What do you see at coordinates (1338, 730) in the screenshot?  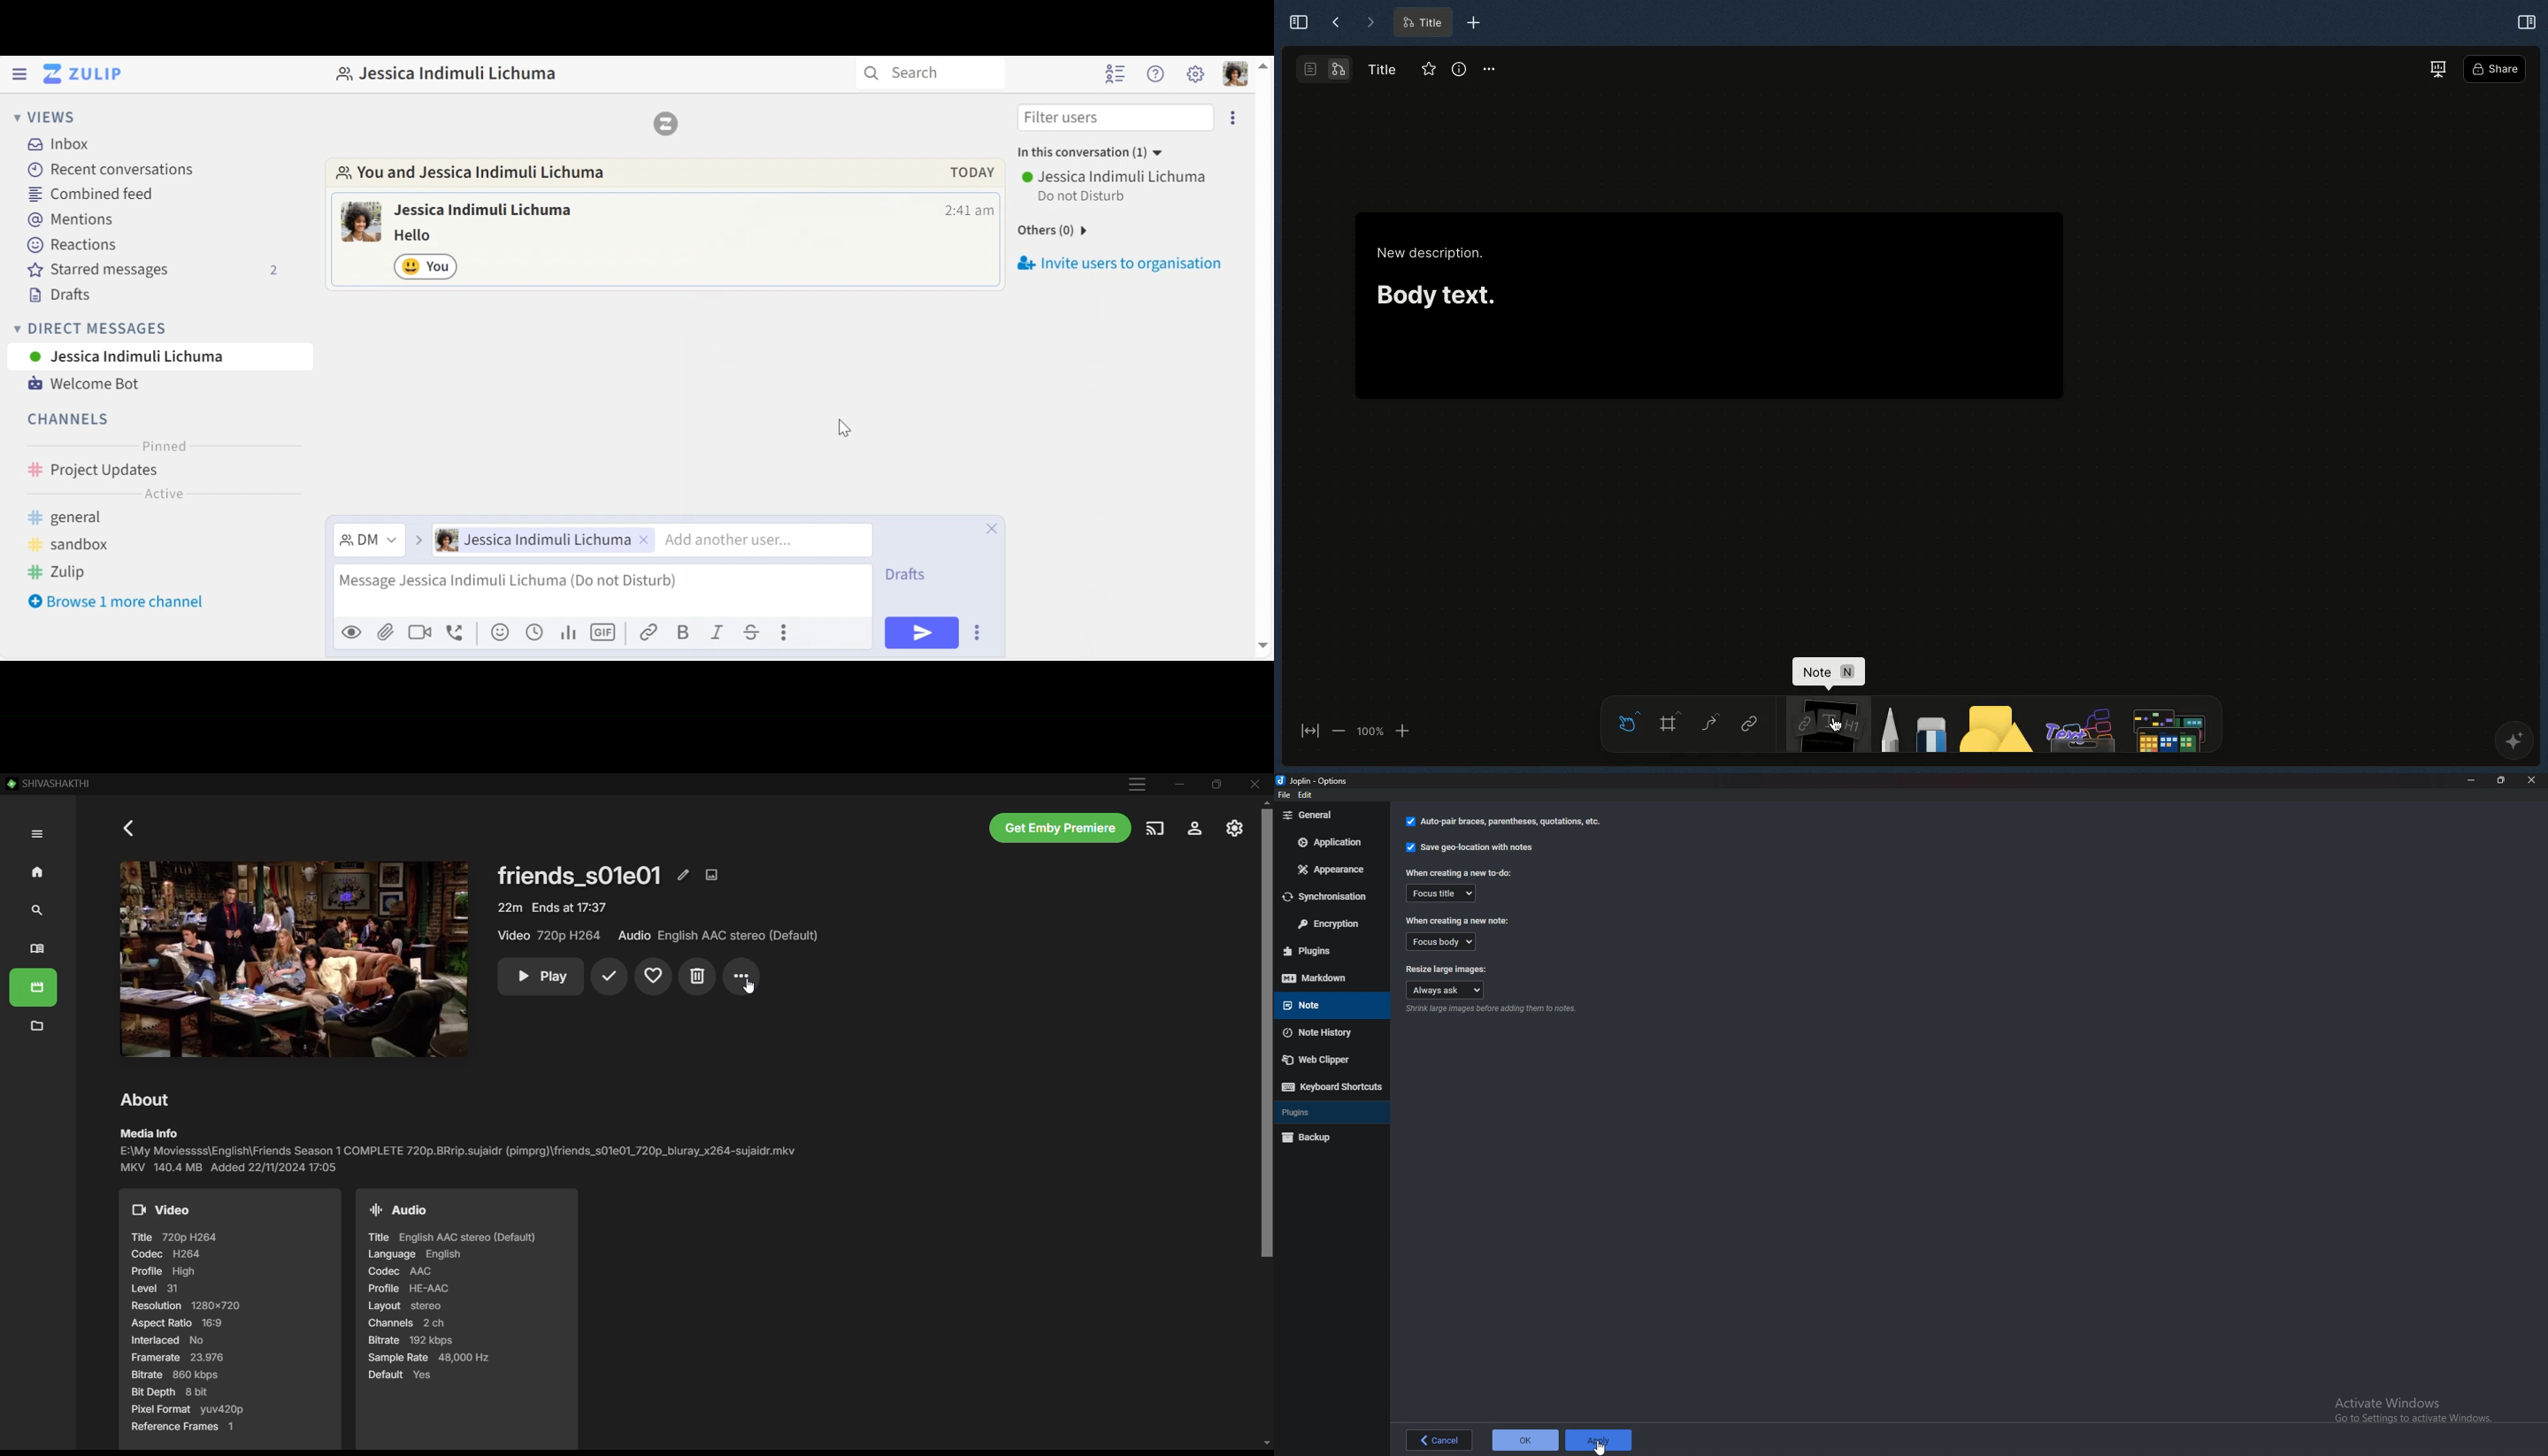 I see `zoom out` at bounding box center [1338, 730].